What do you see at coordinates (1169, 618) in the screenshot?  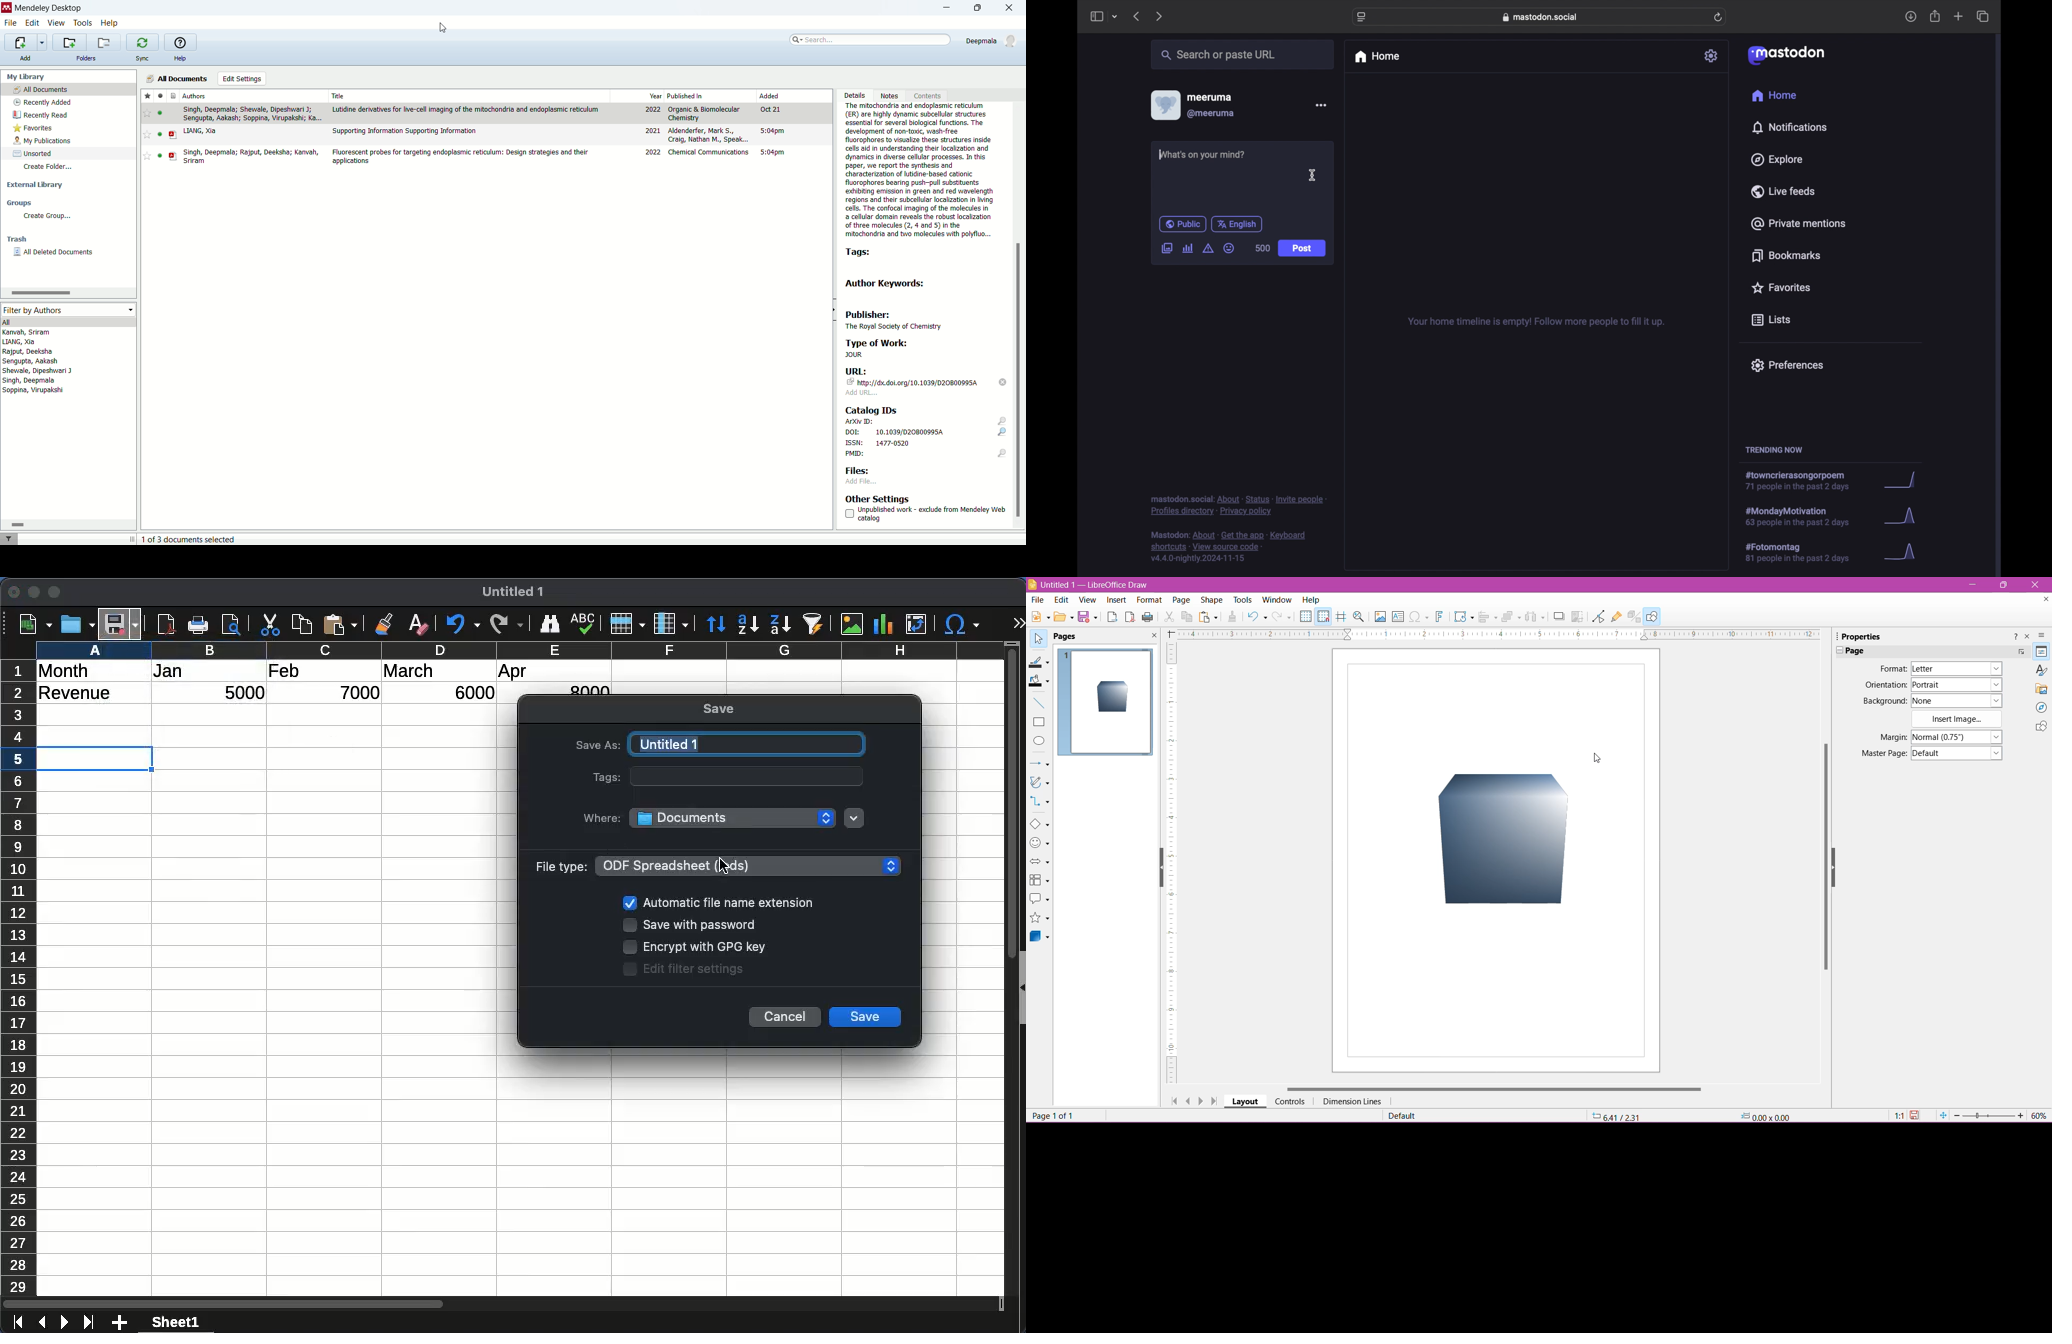 I see `Cut` at bounding box center [1169, 618].